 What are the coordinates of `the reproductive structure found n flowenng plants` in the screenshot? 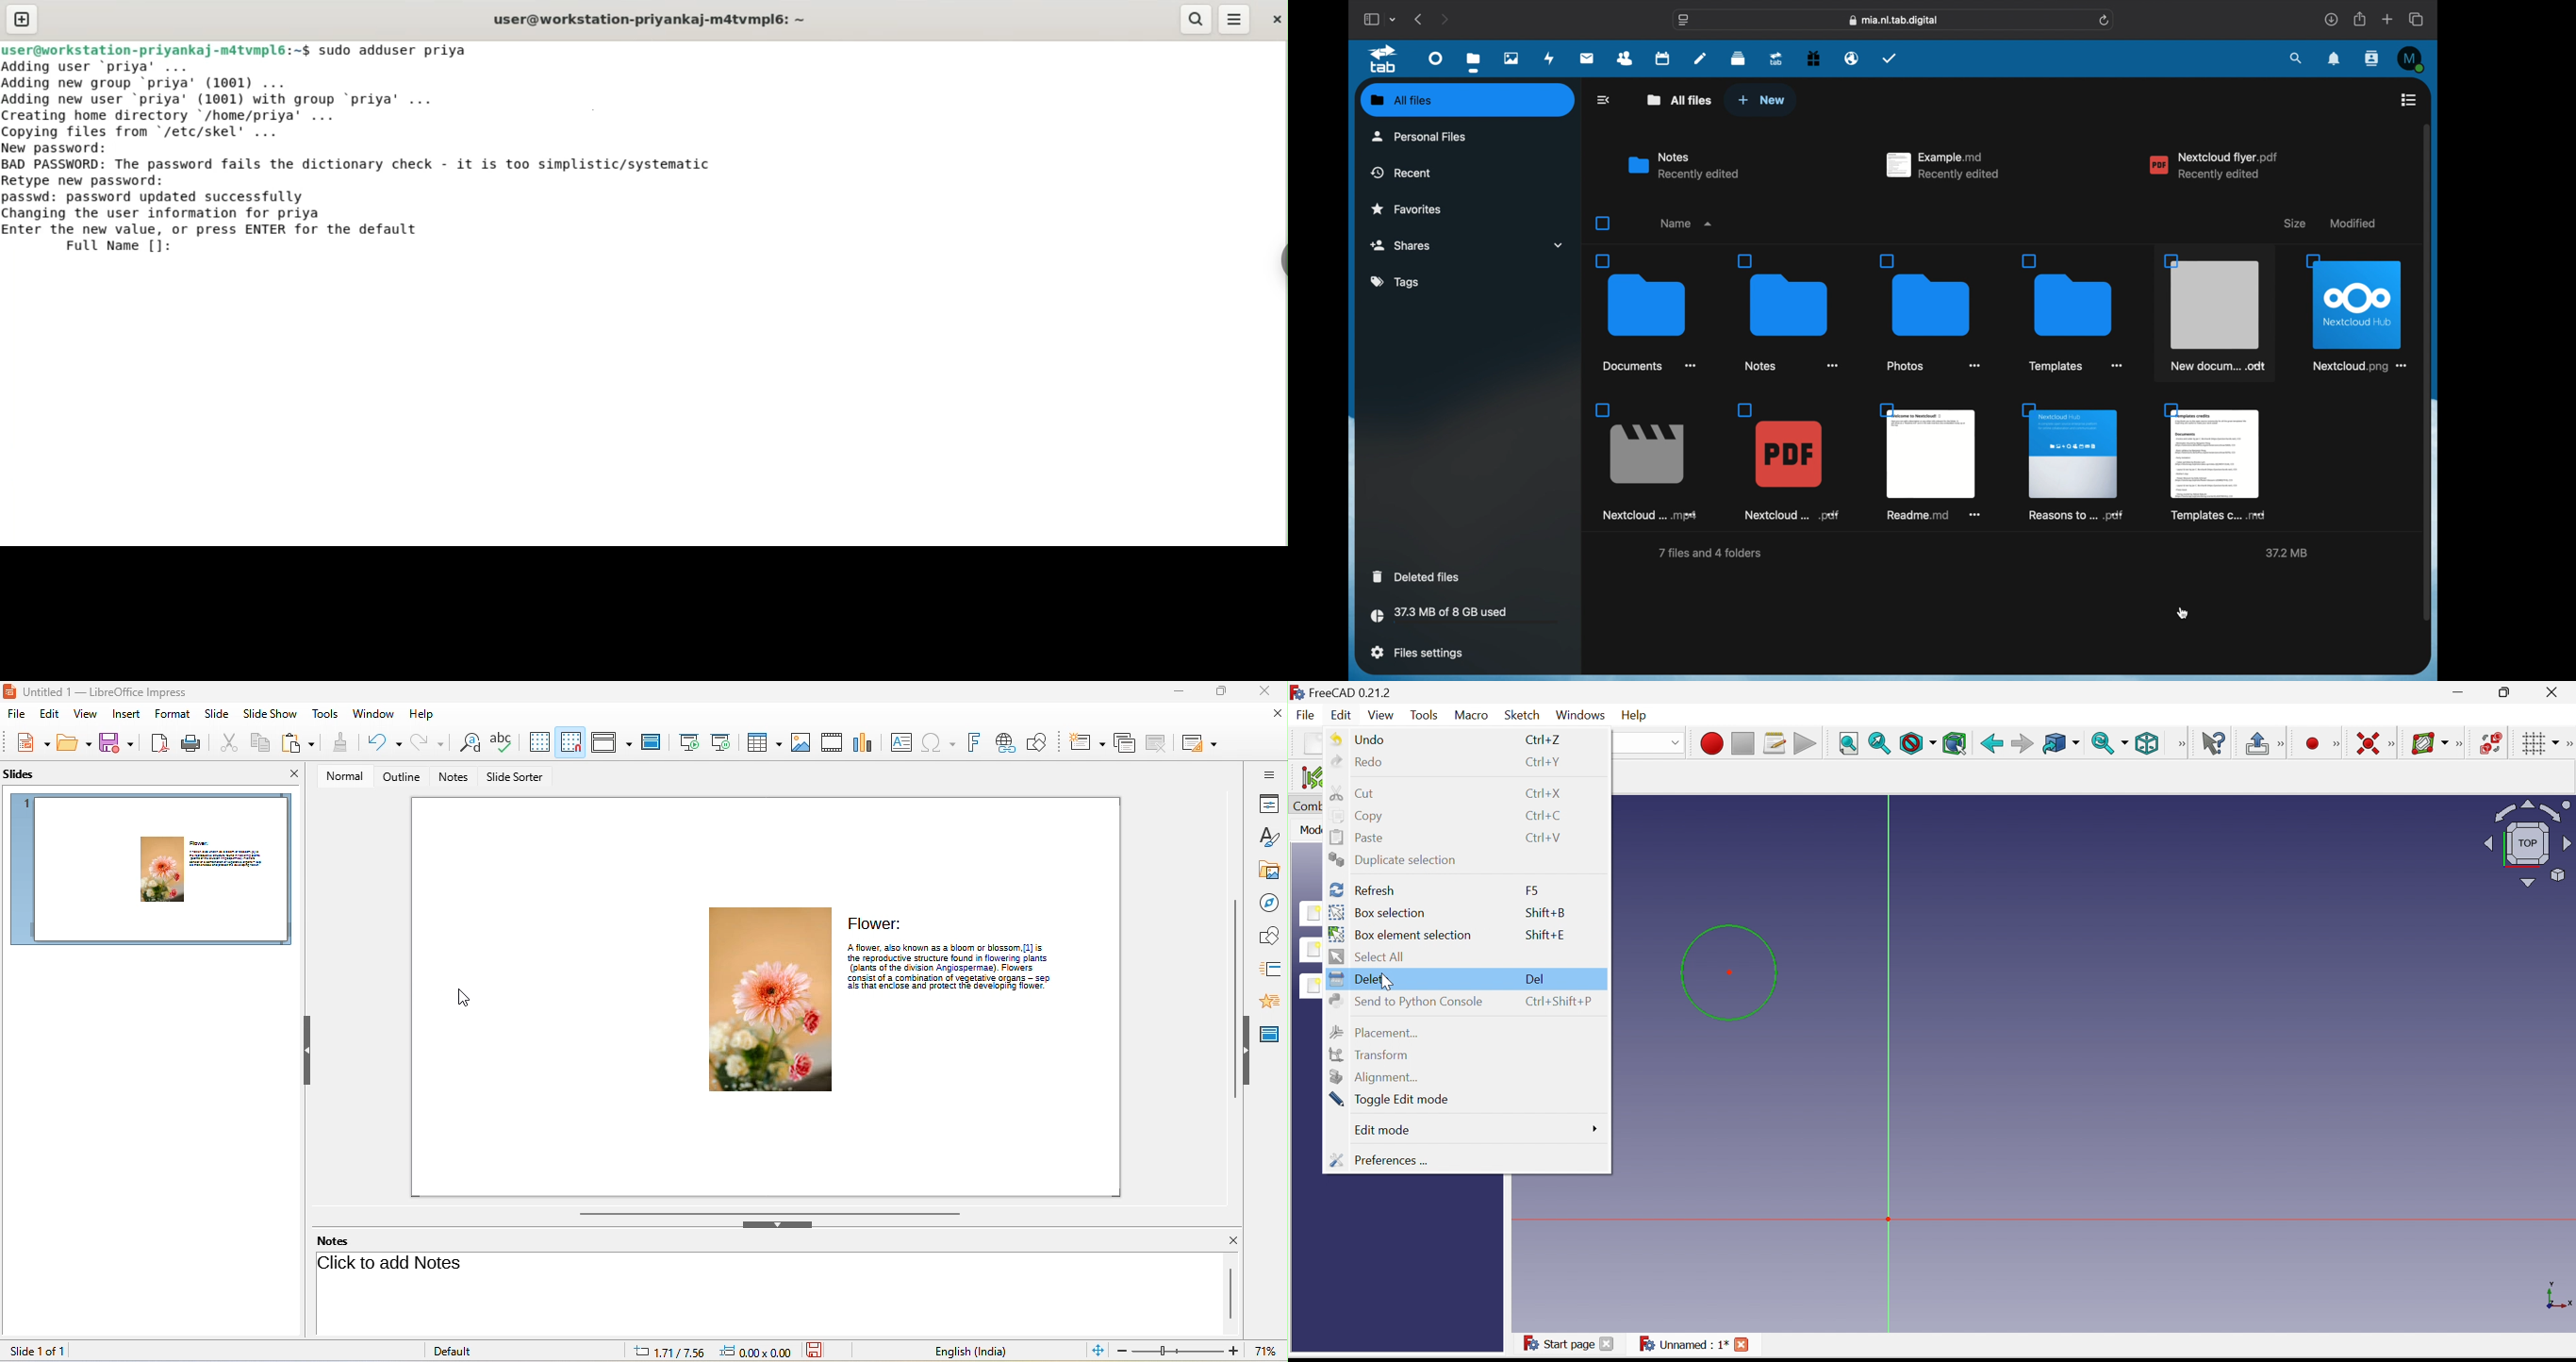 It's located at (944, 957).